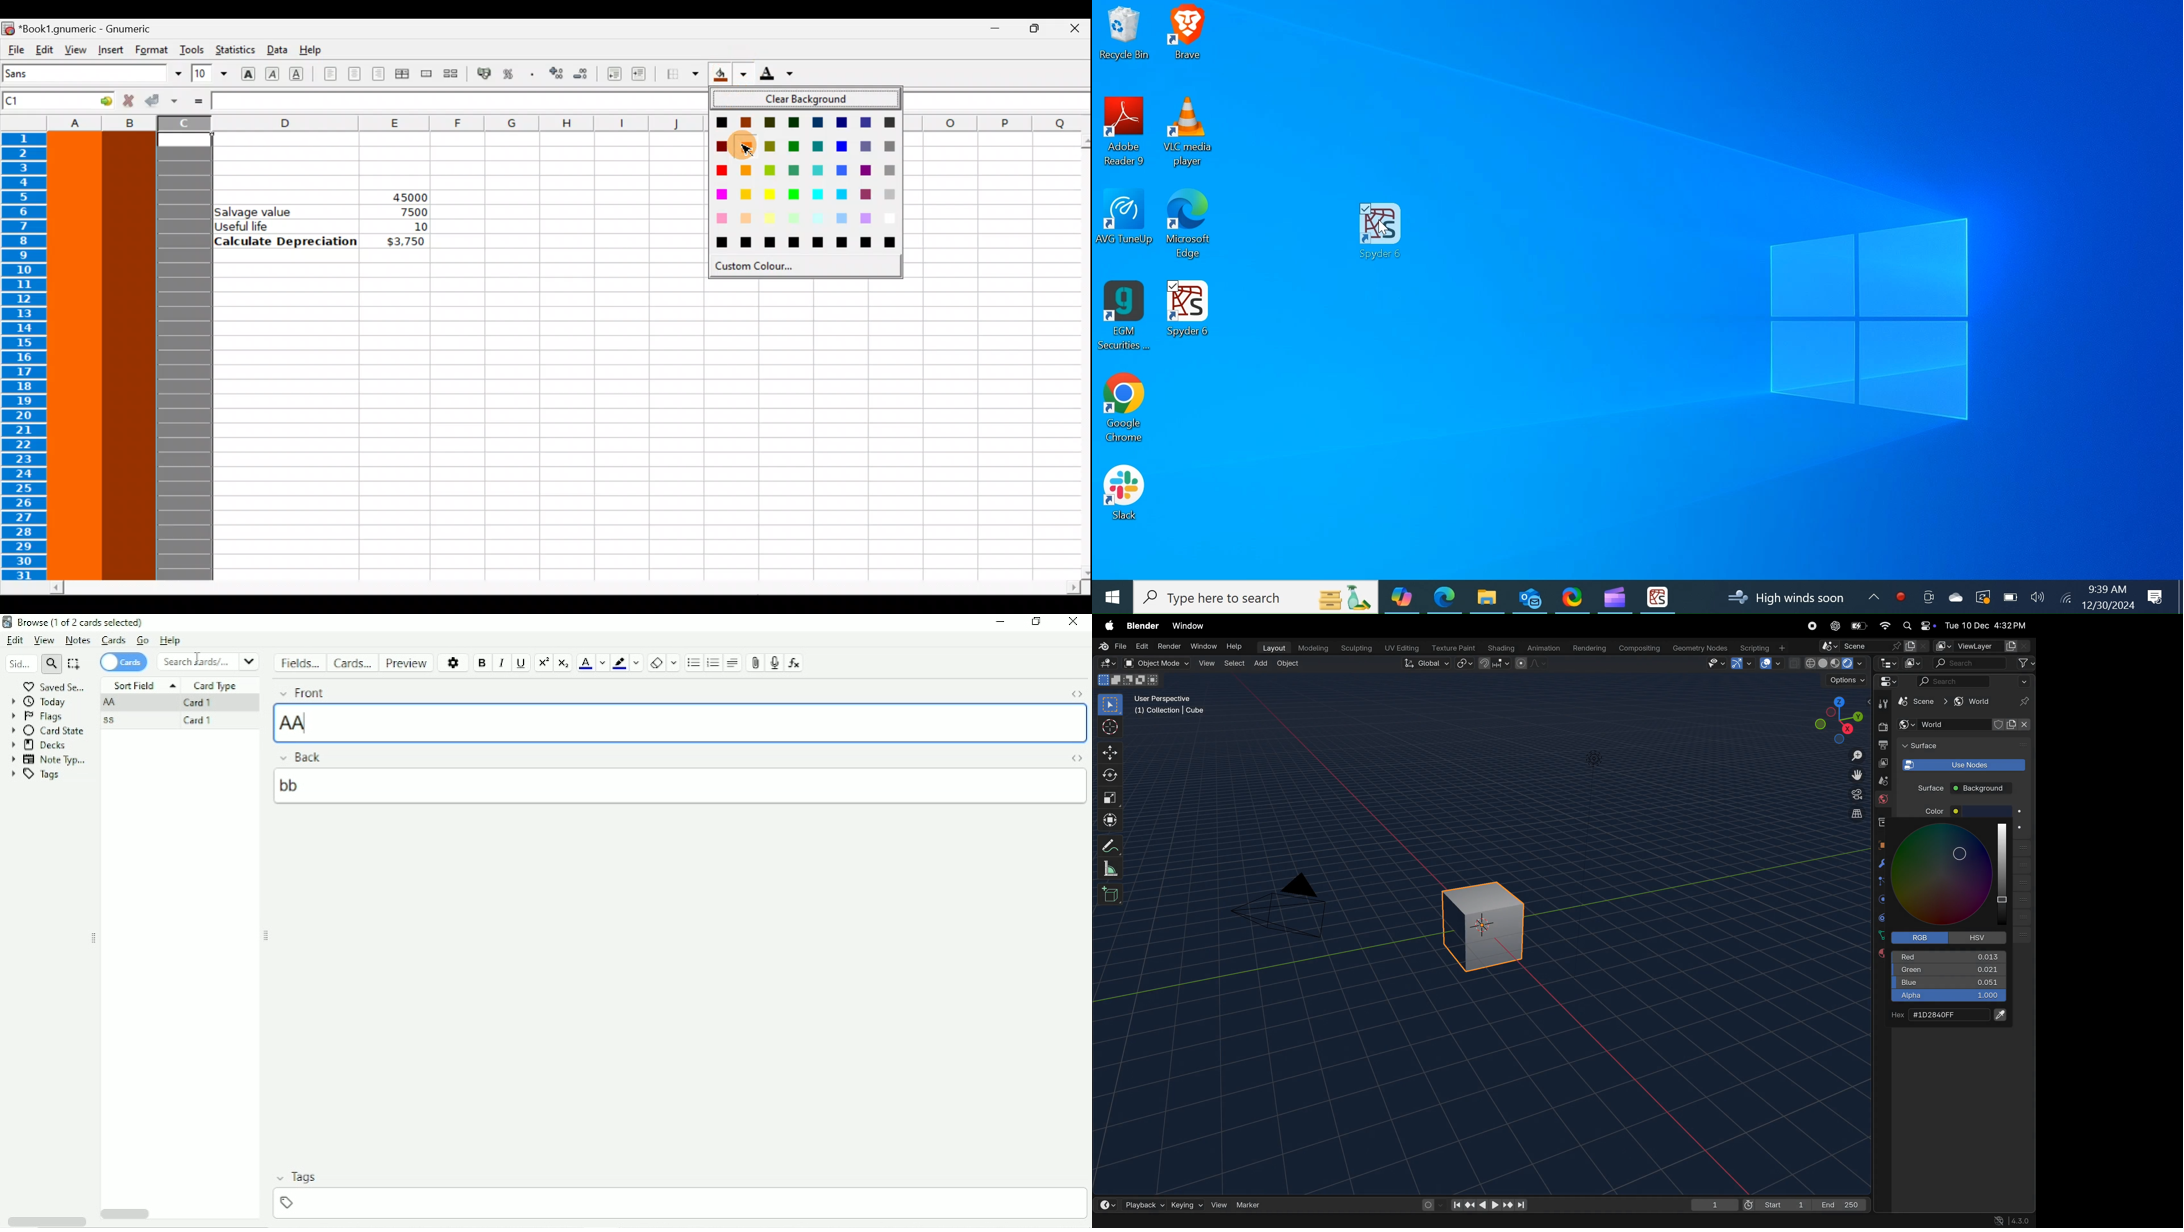 The image size is (2184, 1232). What do you see at coordinates (1444, 596) in the screenshot?
I see `Microsoft Edge` at bounding box center [1444, 596].